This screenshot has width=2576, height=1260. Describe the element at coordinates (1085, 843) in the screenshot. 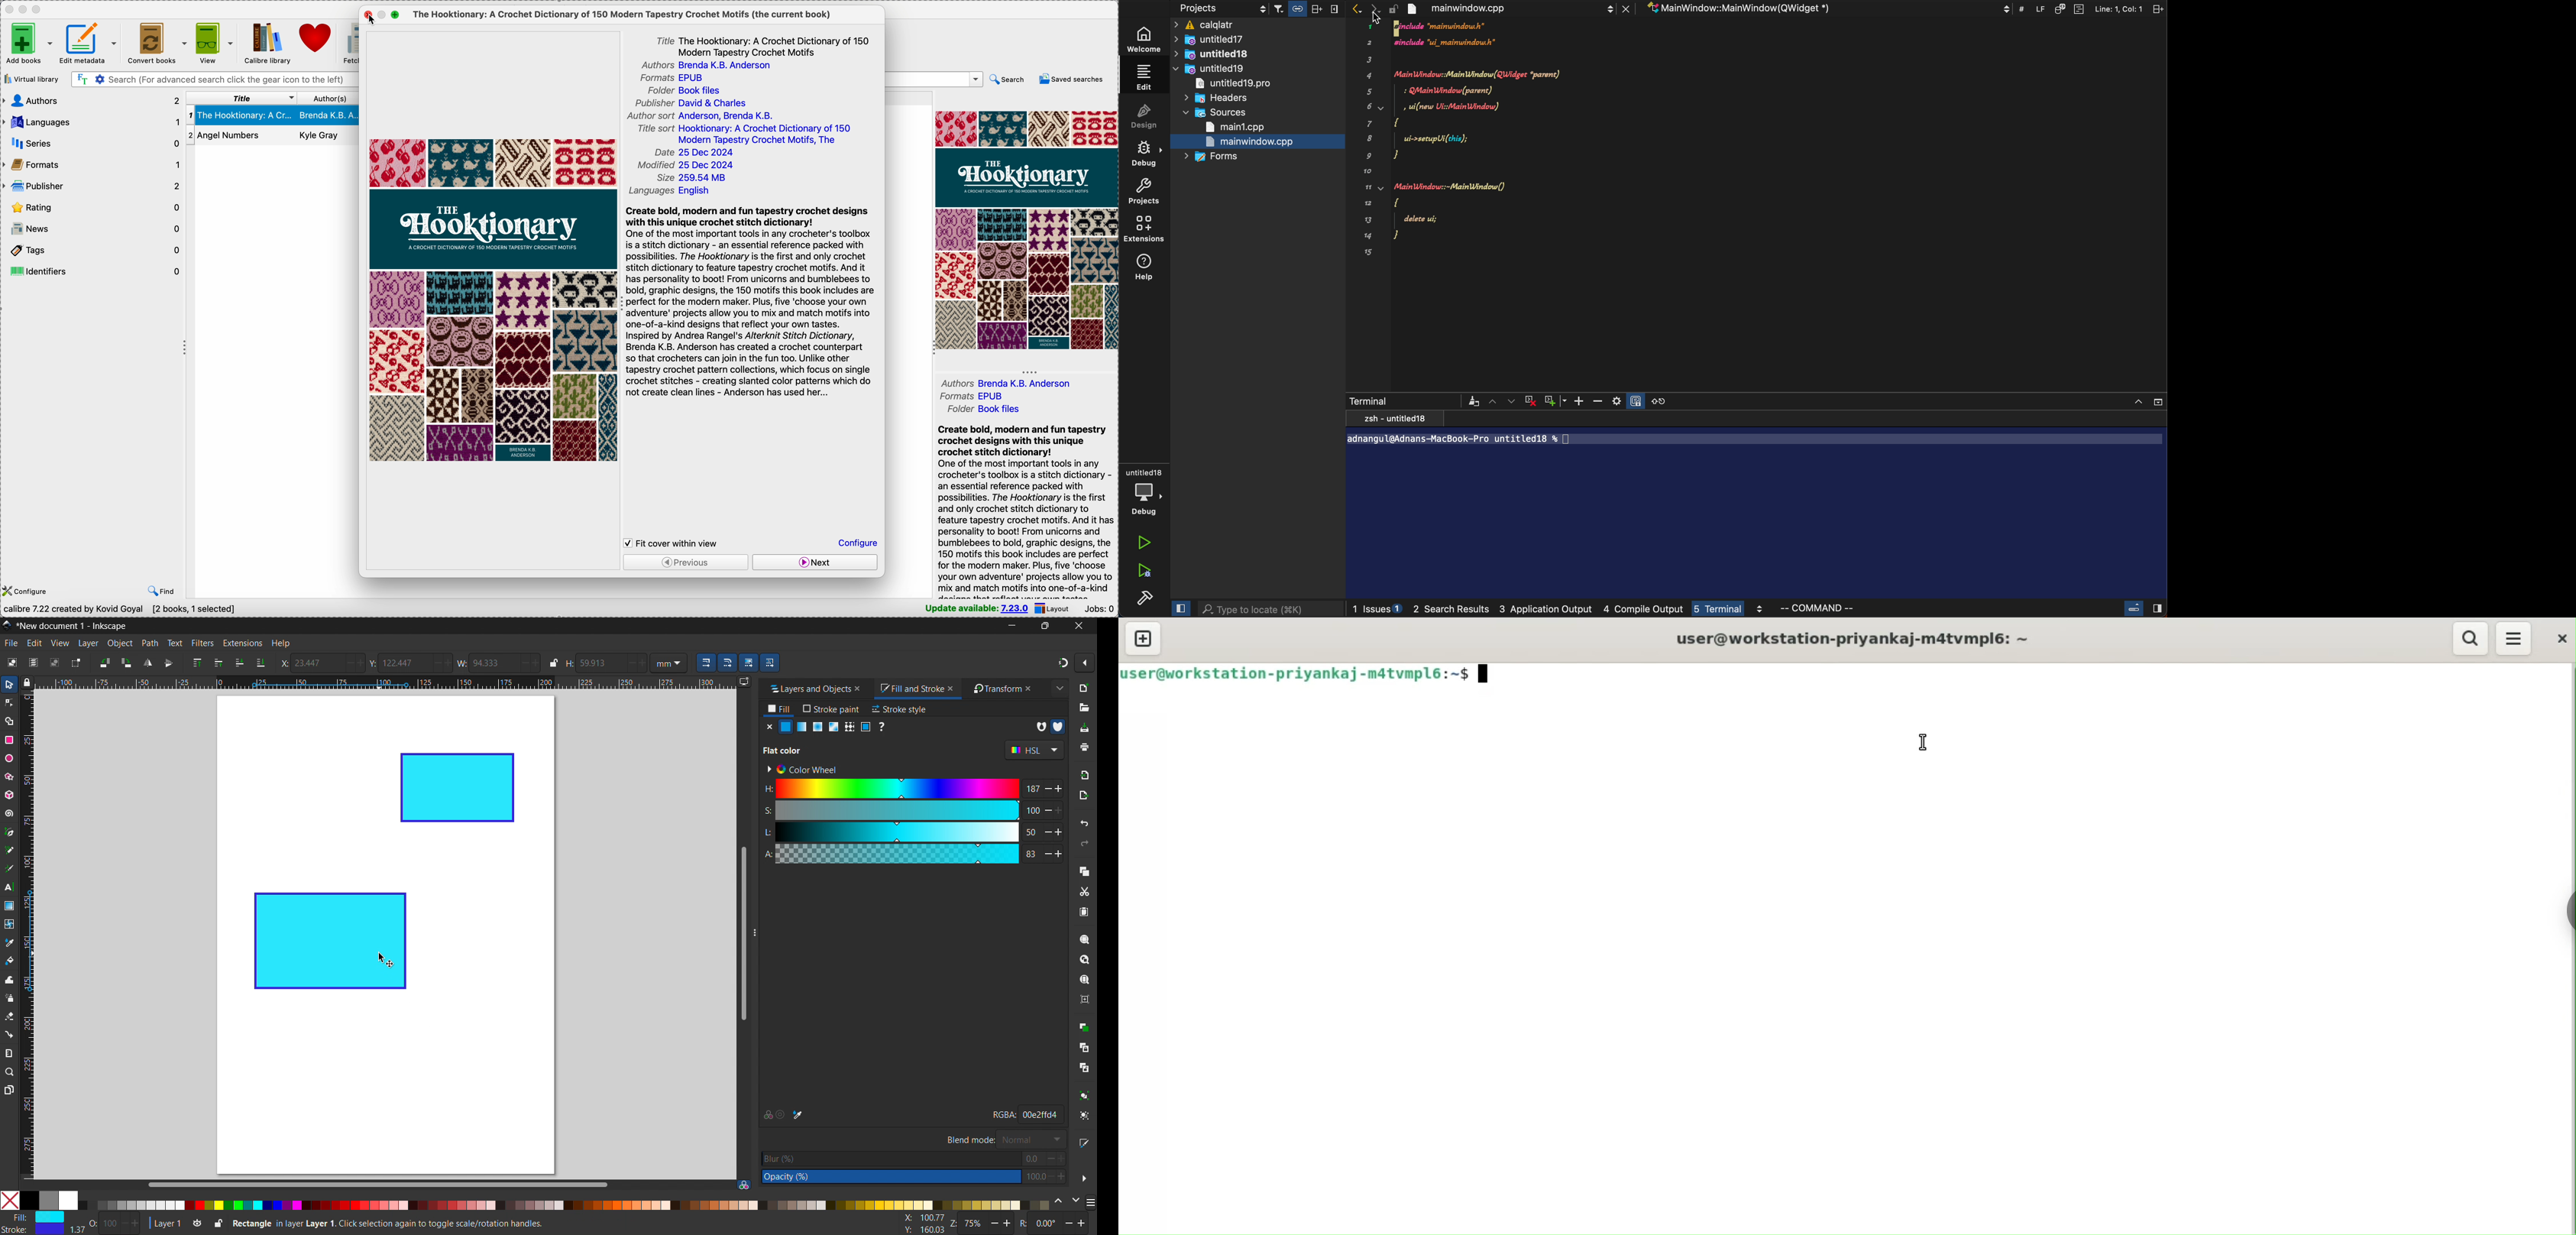

I see `redo` at that location.